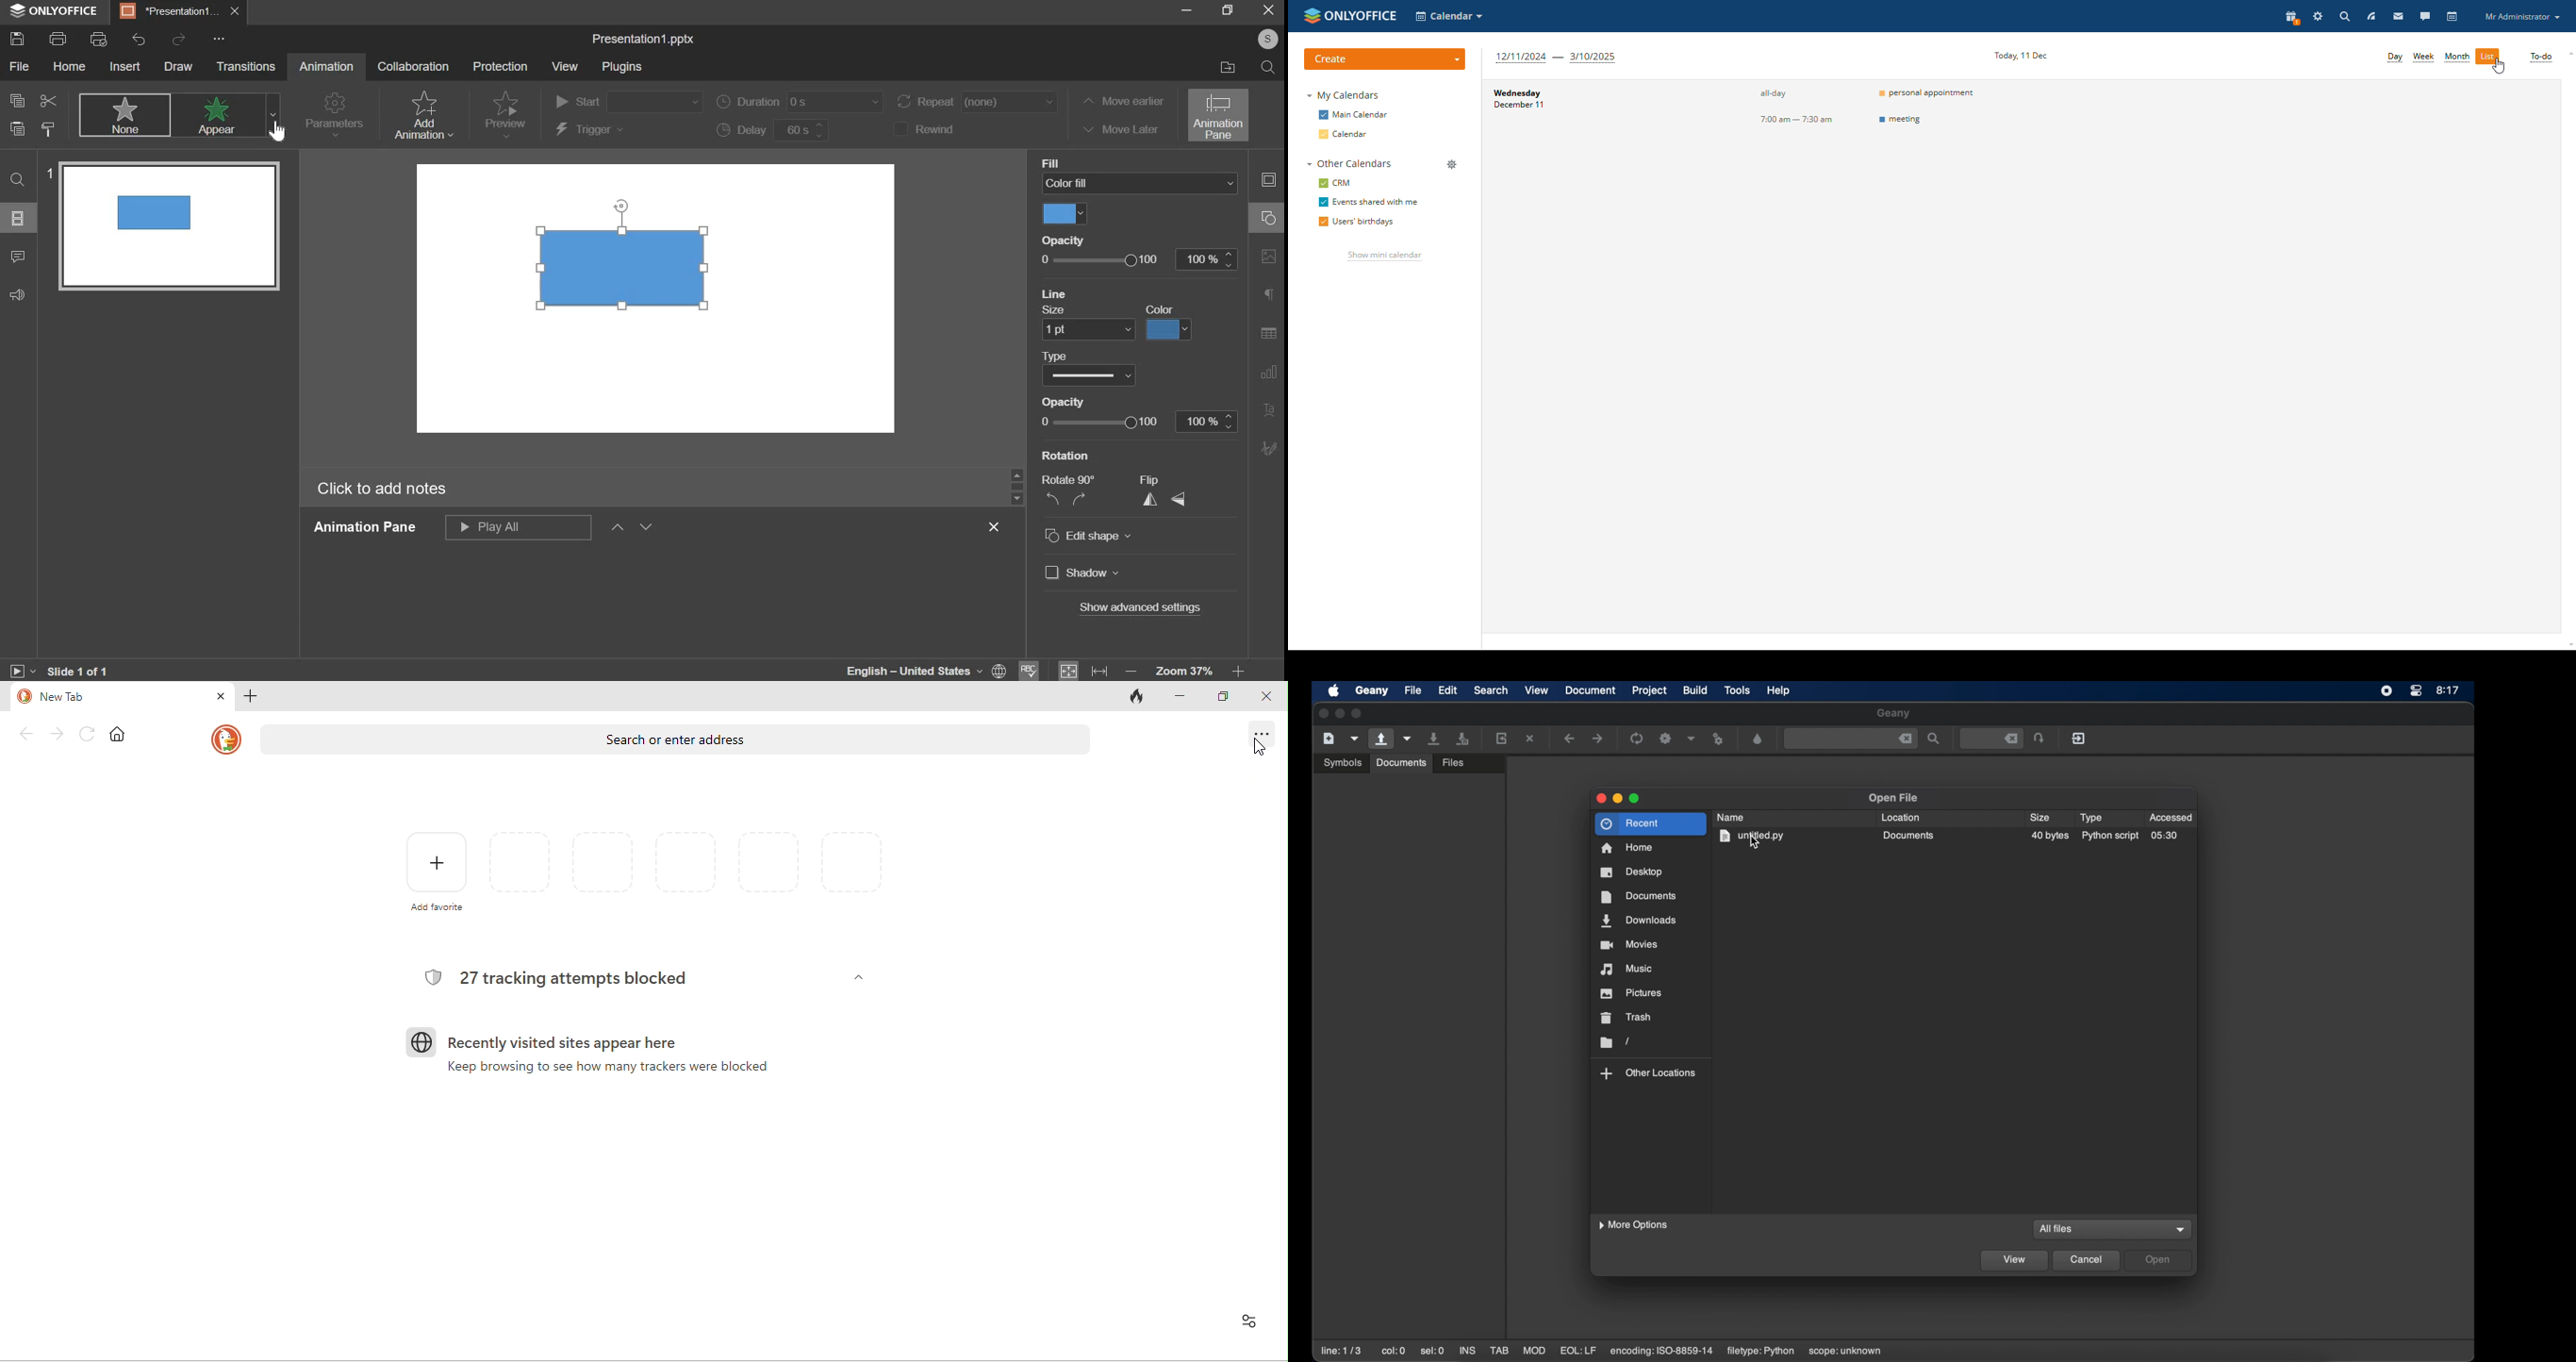 The height and width of the screenshot is (1372, 2576). What do you see at coordinates (1072, 399) in the screenshot?
I see `Opacity` at bounding box center [1072, 399].